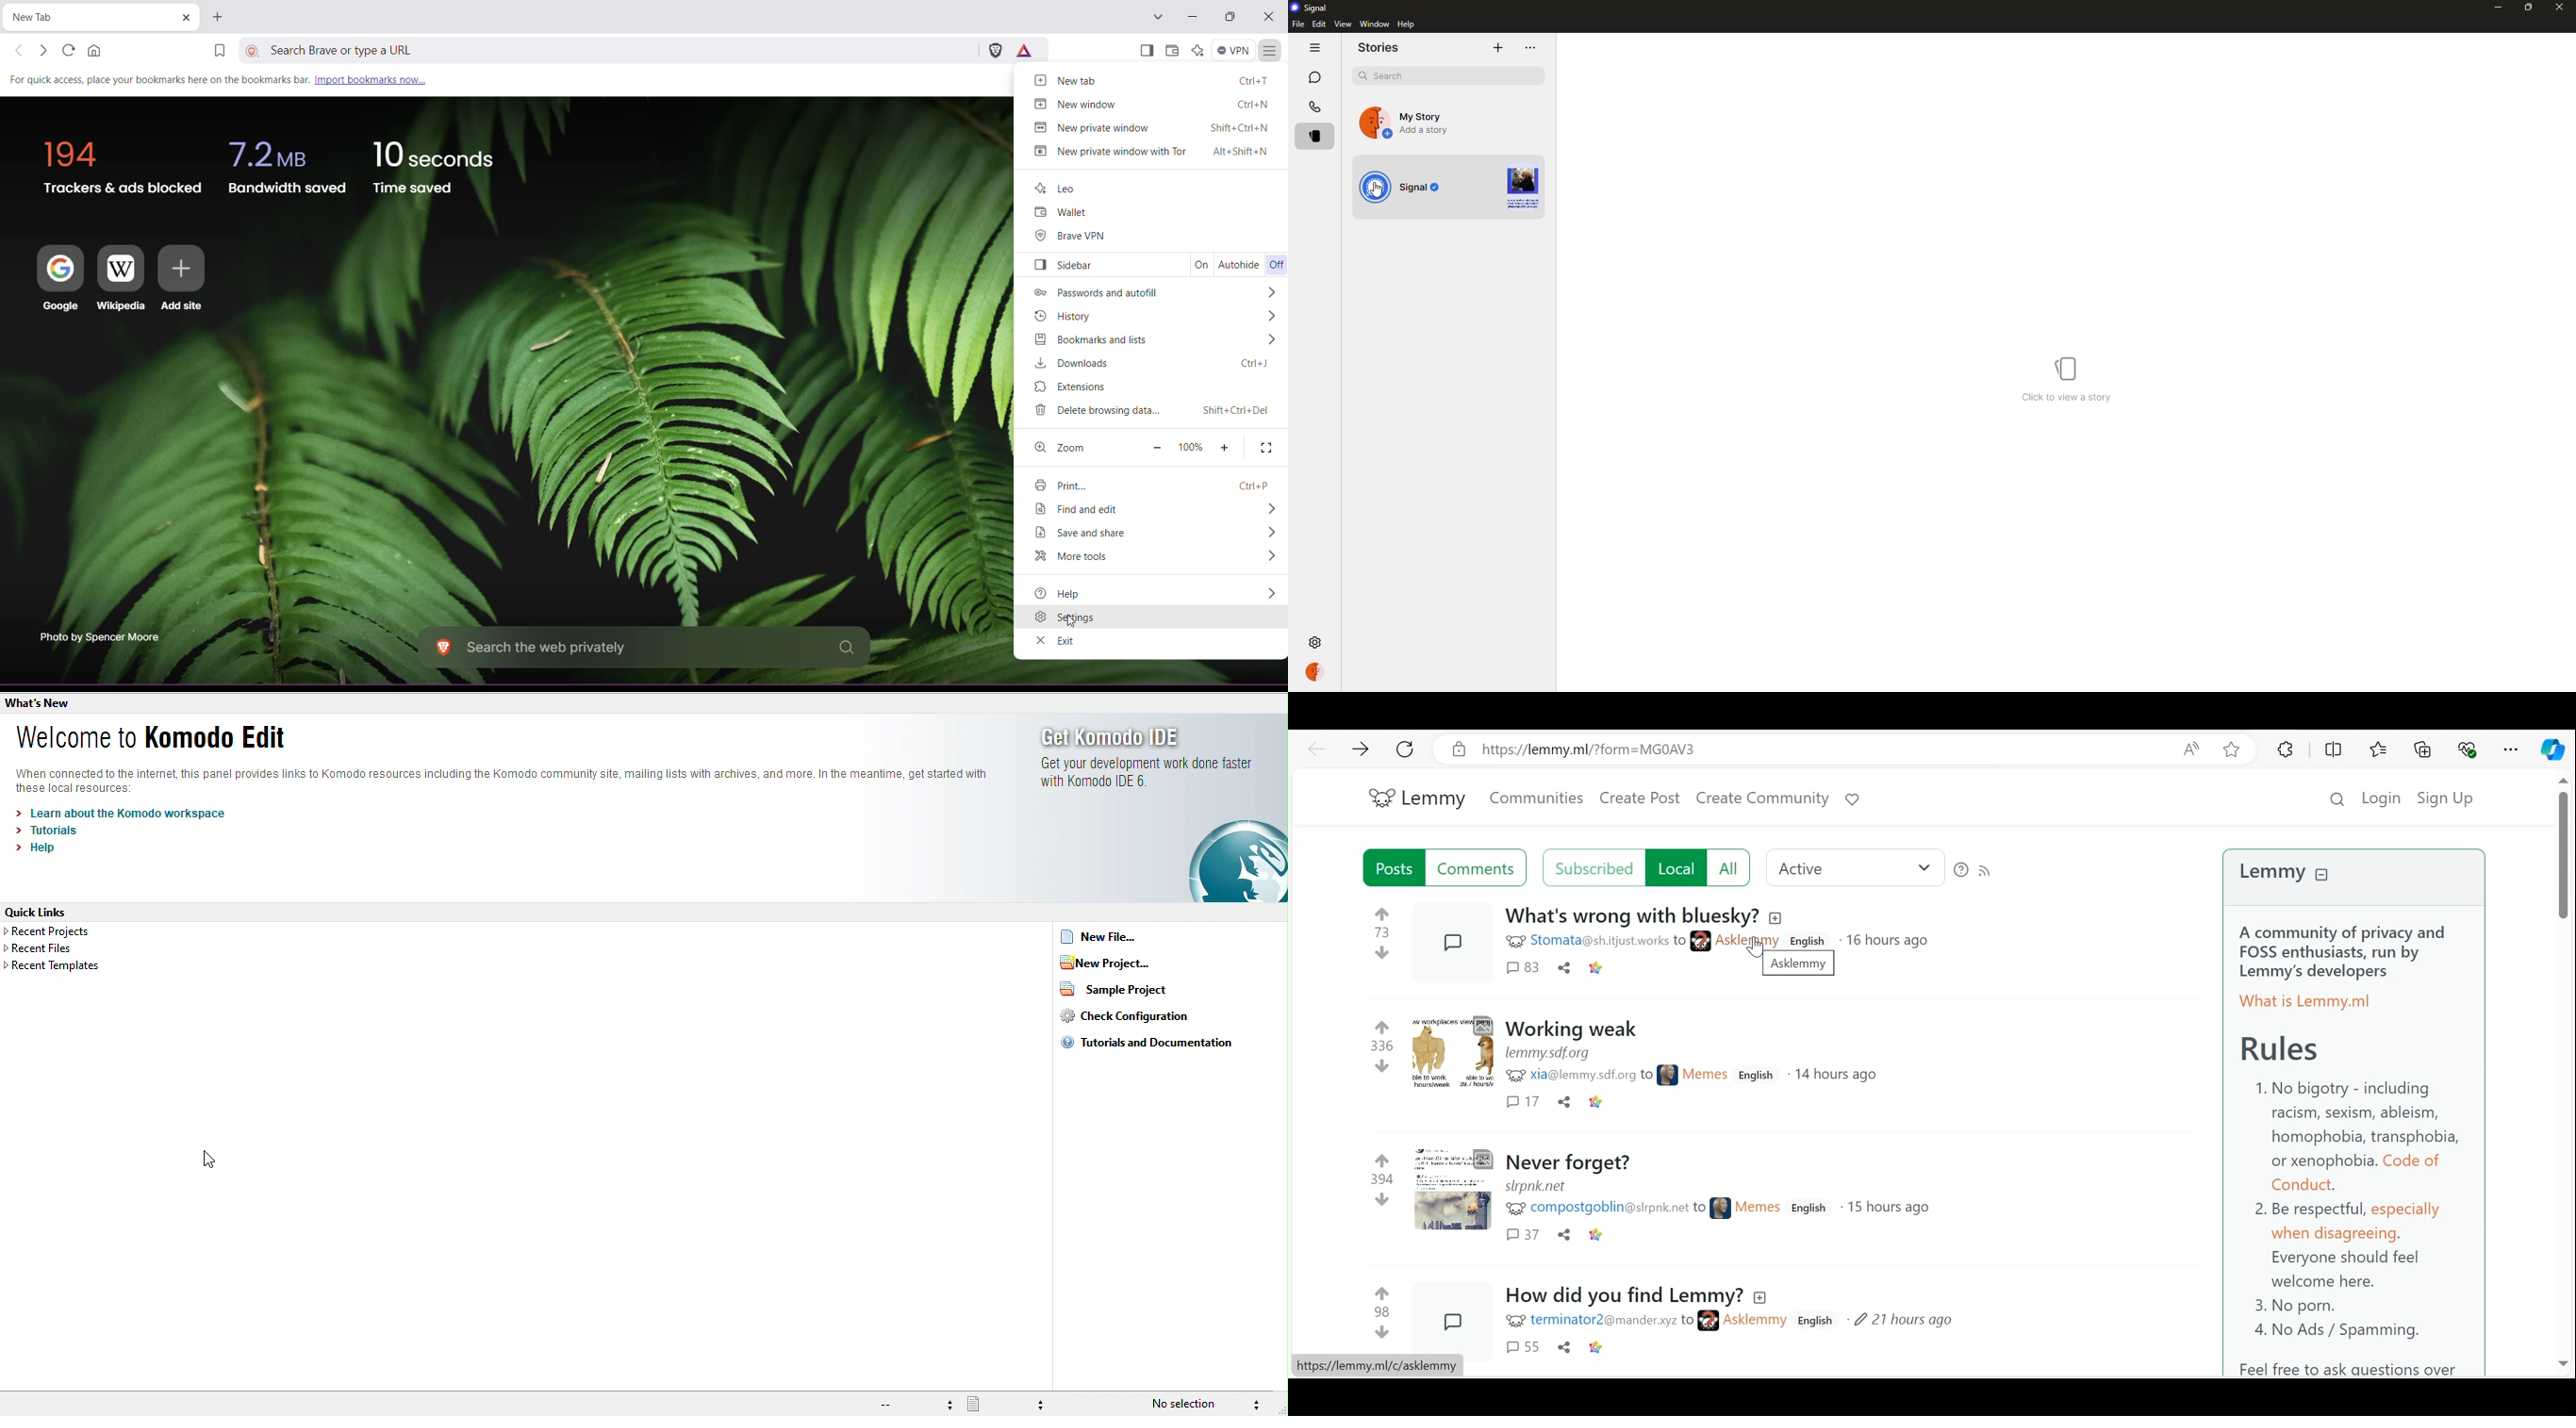 This screenshot has width=2576, height=1428. I want to click on minimize, so click(2492, 8).